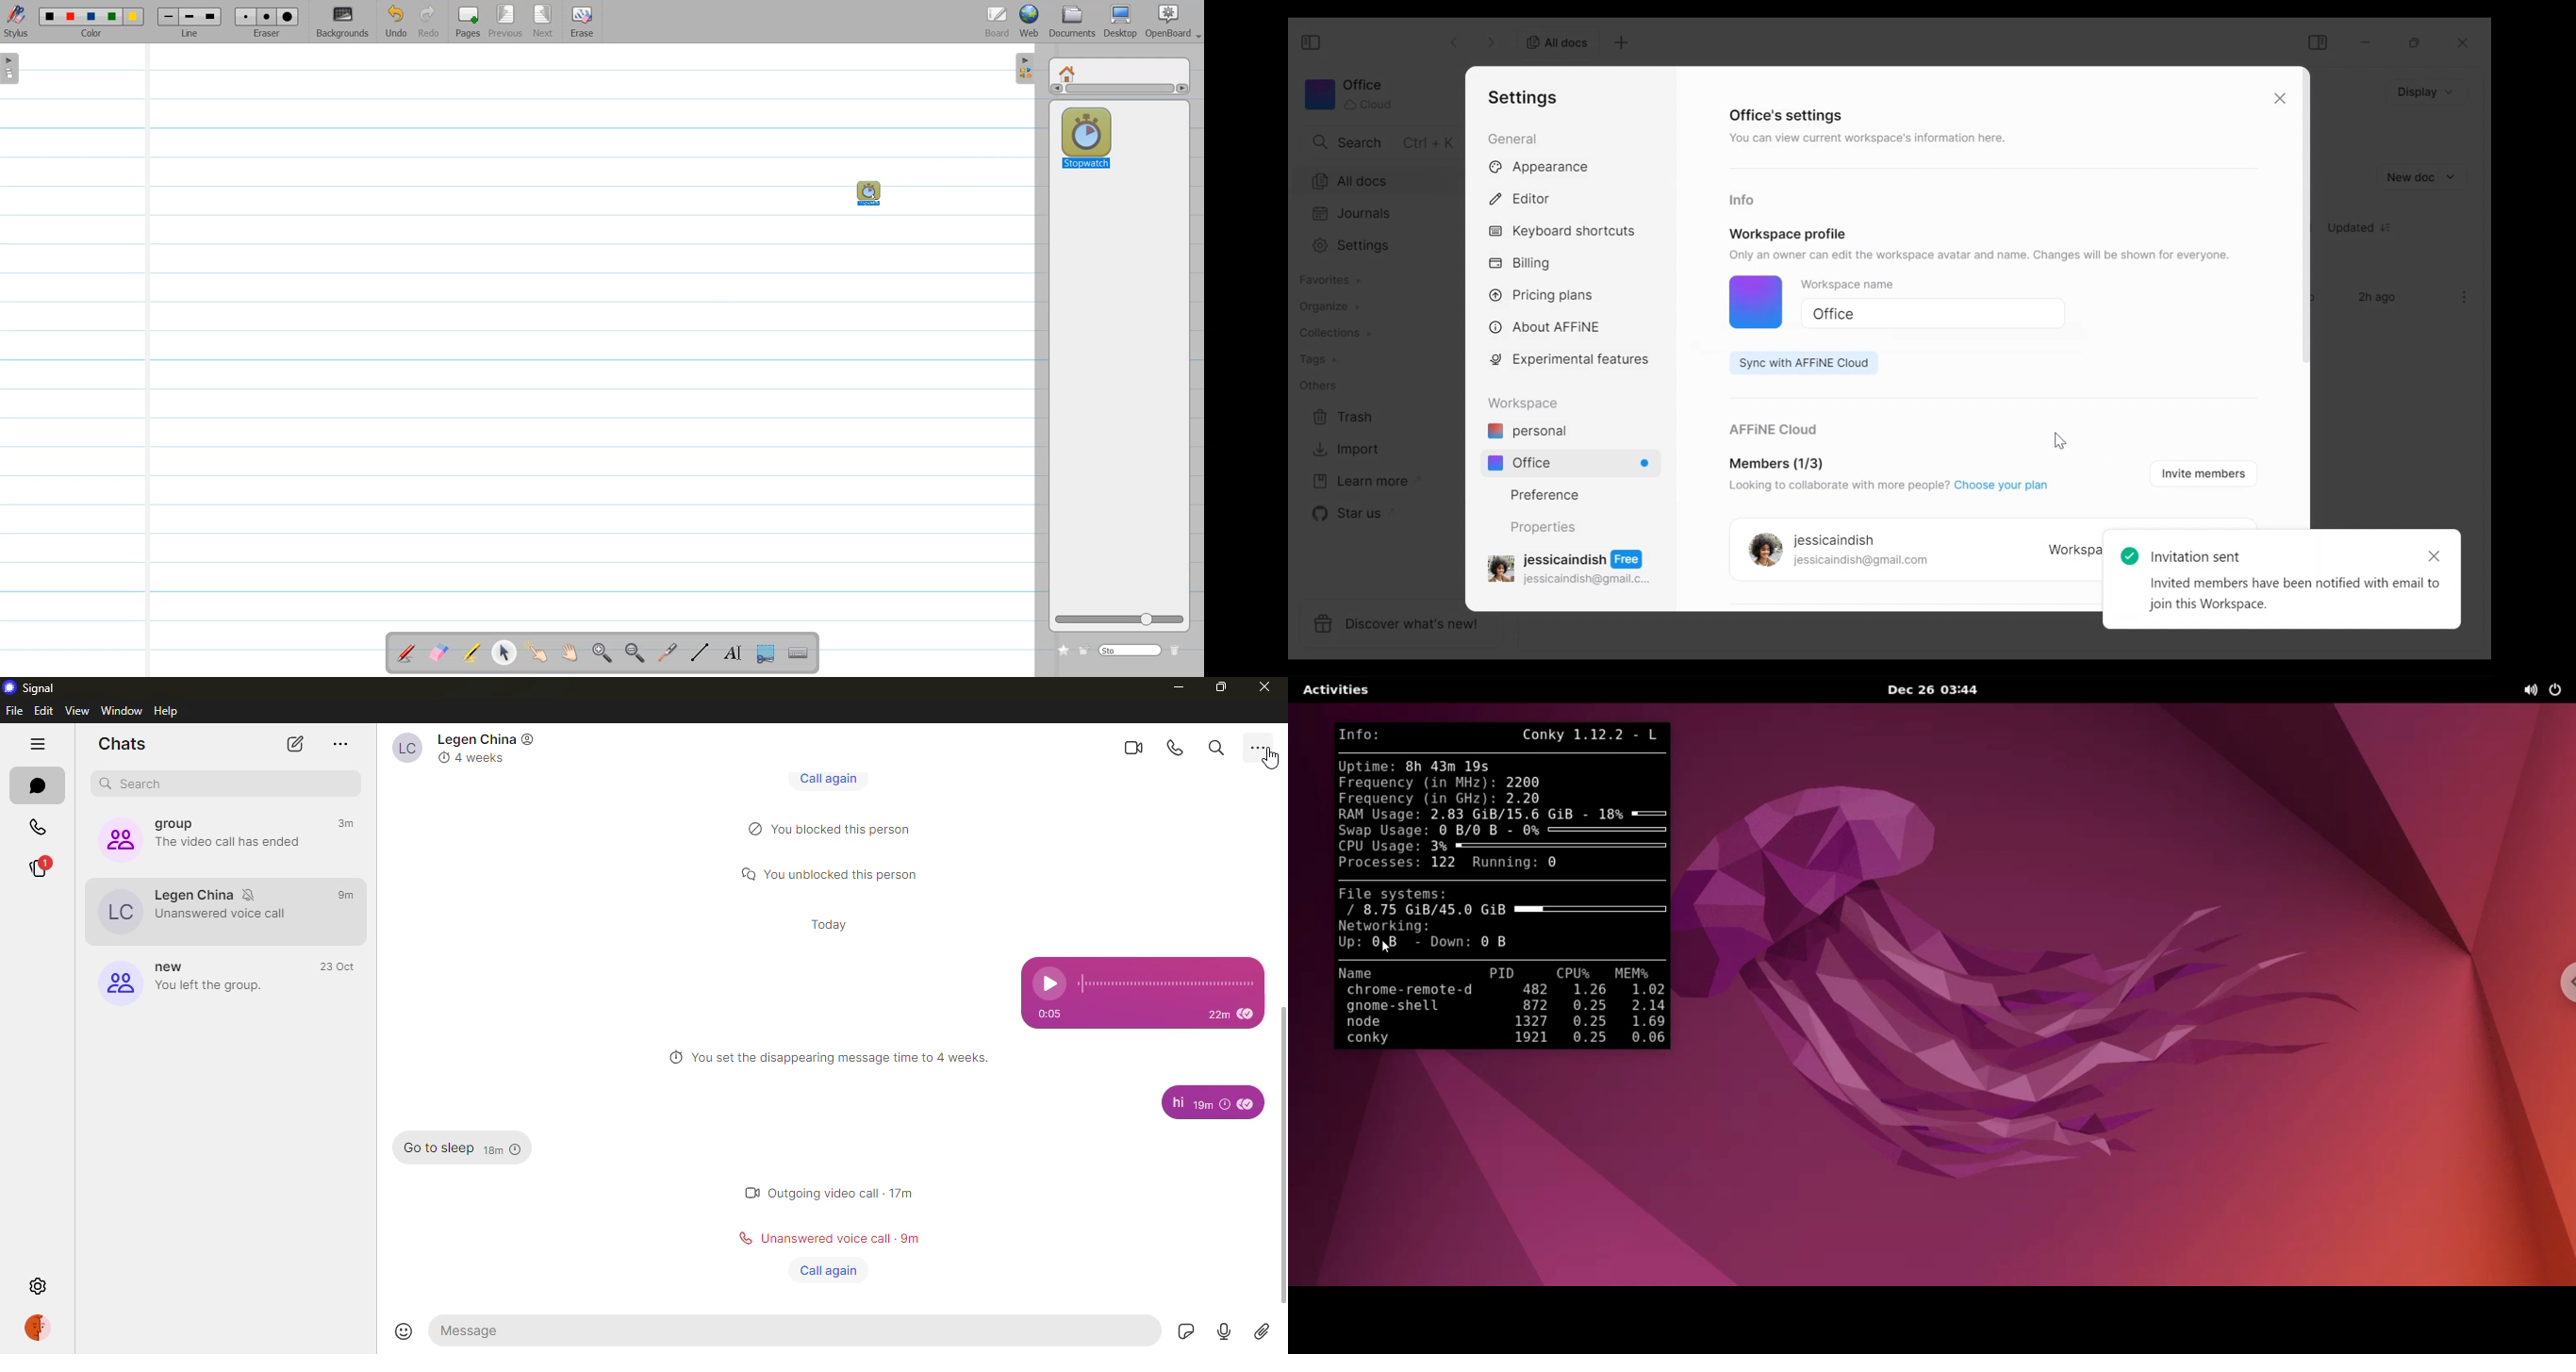 The image size is (2576, 1372). I want to click on Sync with AFFINE Cloud, so click(1798, 363).